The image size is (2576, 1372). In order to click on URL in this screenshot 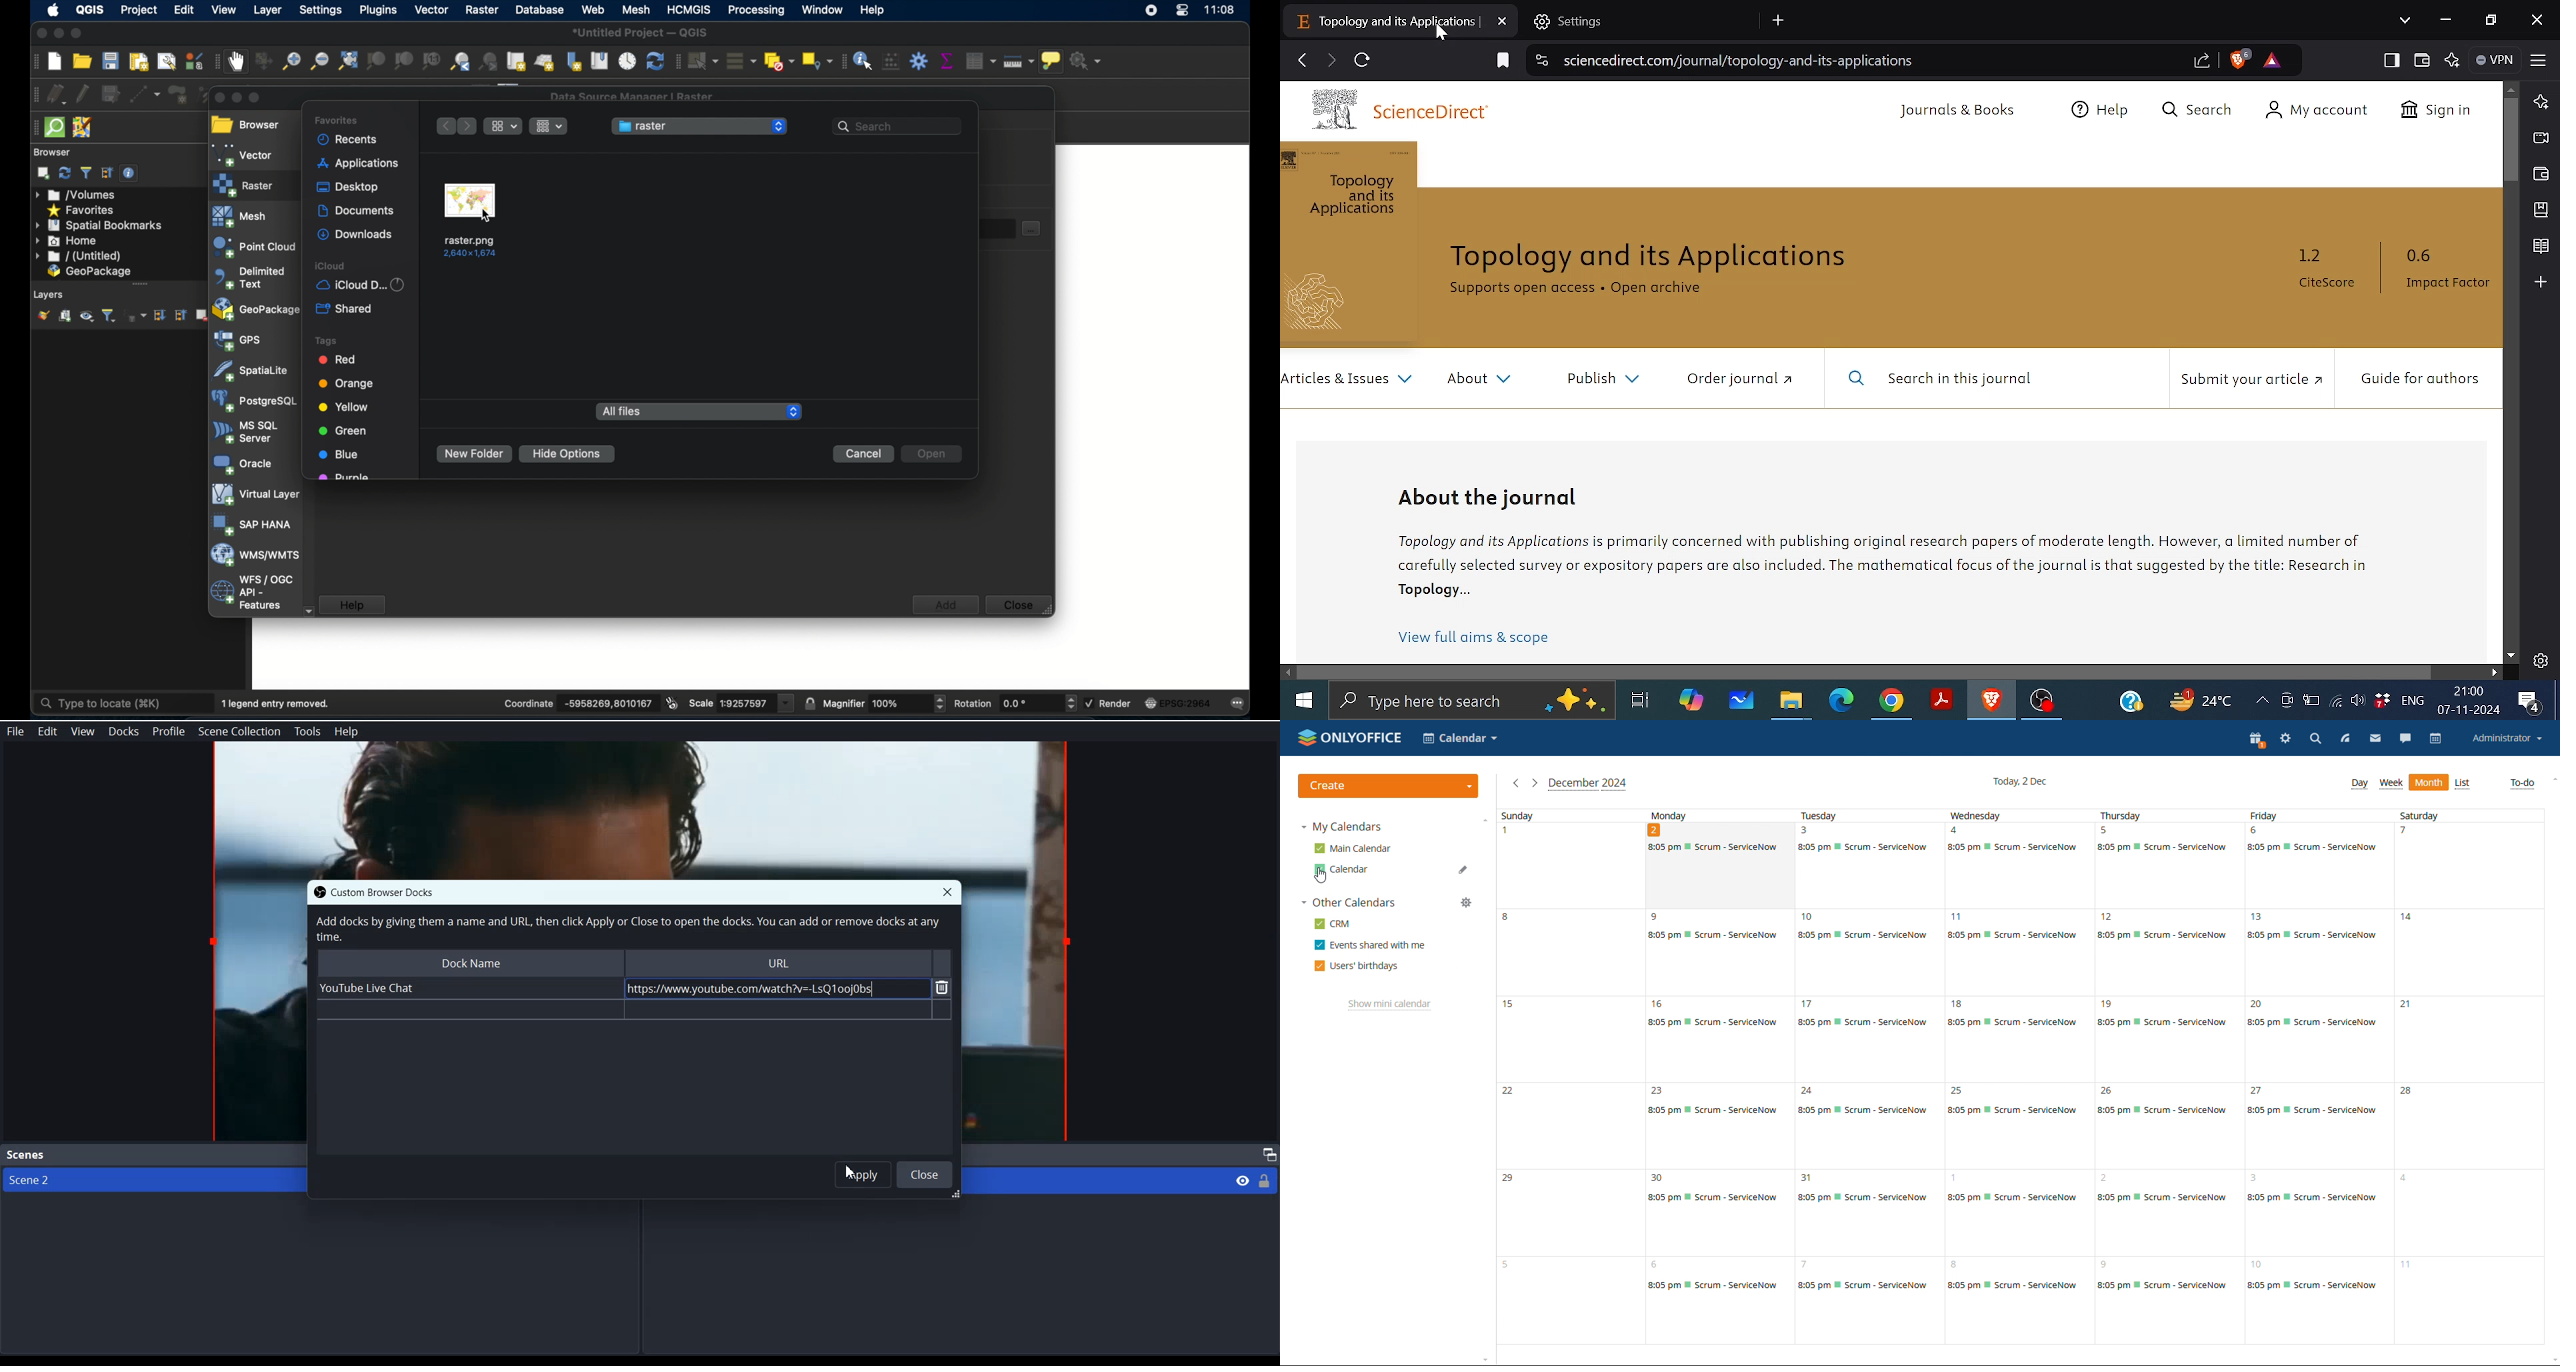, I will do `click(780, 962)`.